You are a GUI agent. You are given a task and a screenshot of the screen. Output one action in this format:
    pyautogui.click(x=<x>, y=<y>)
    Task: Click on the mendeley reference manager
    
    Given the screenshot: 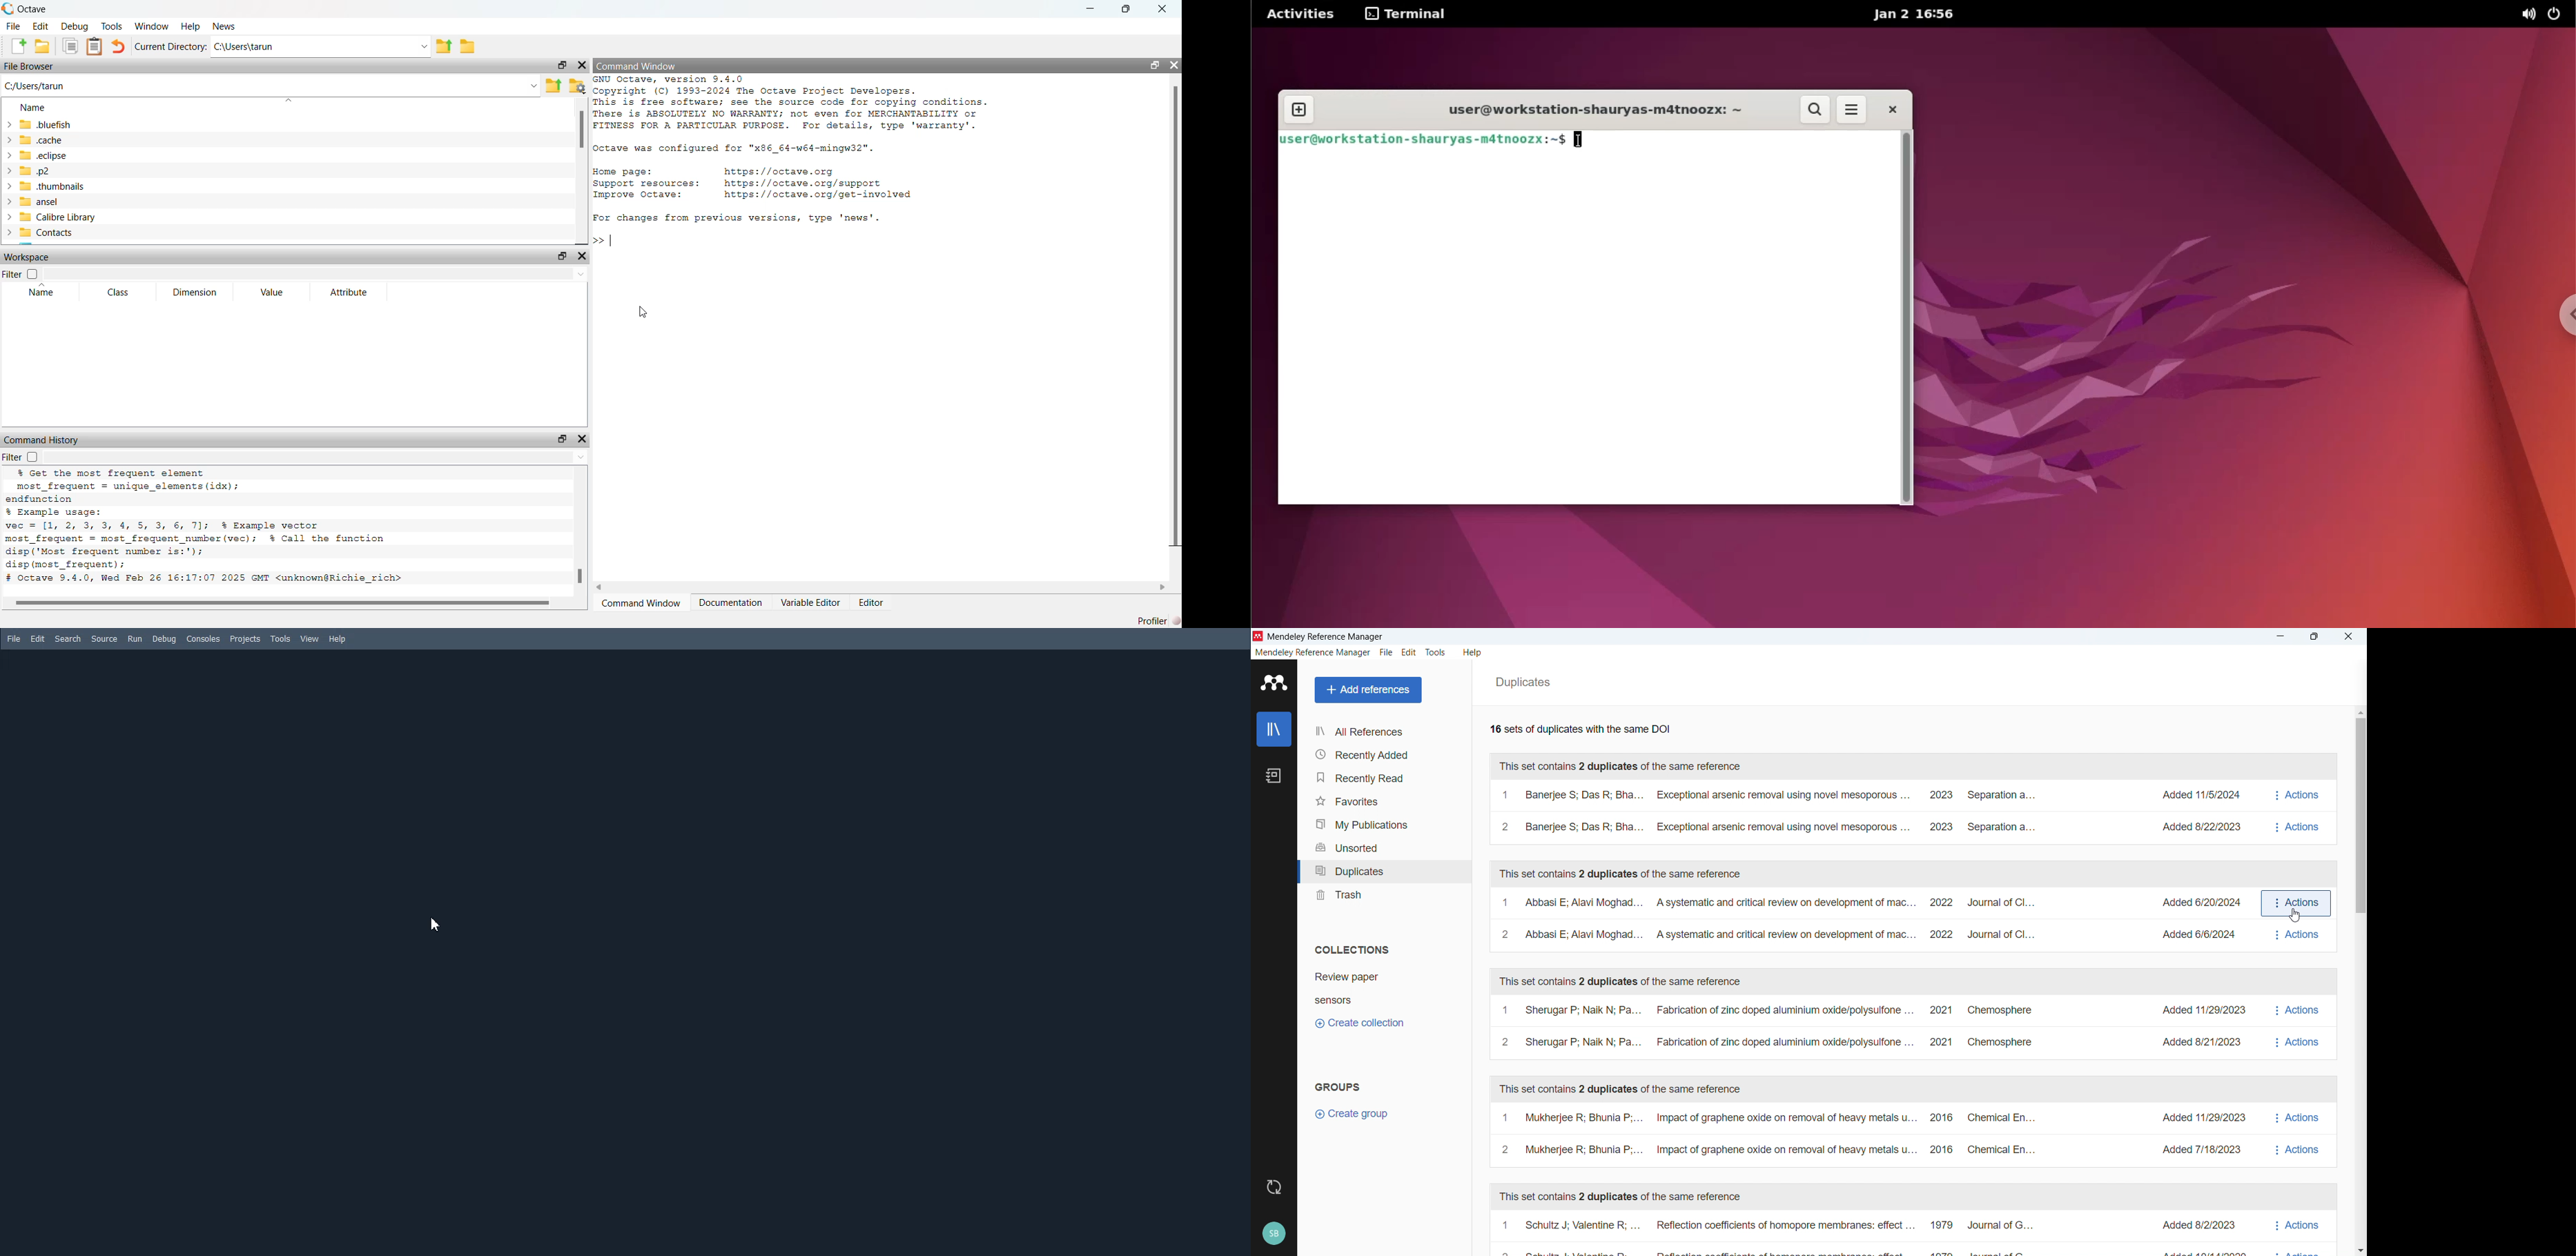 What is the action you would take?
    pyautogui.click(x=1312, y=652)
    